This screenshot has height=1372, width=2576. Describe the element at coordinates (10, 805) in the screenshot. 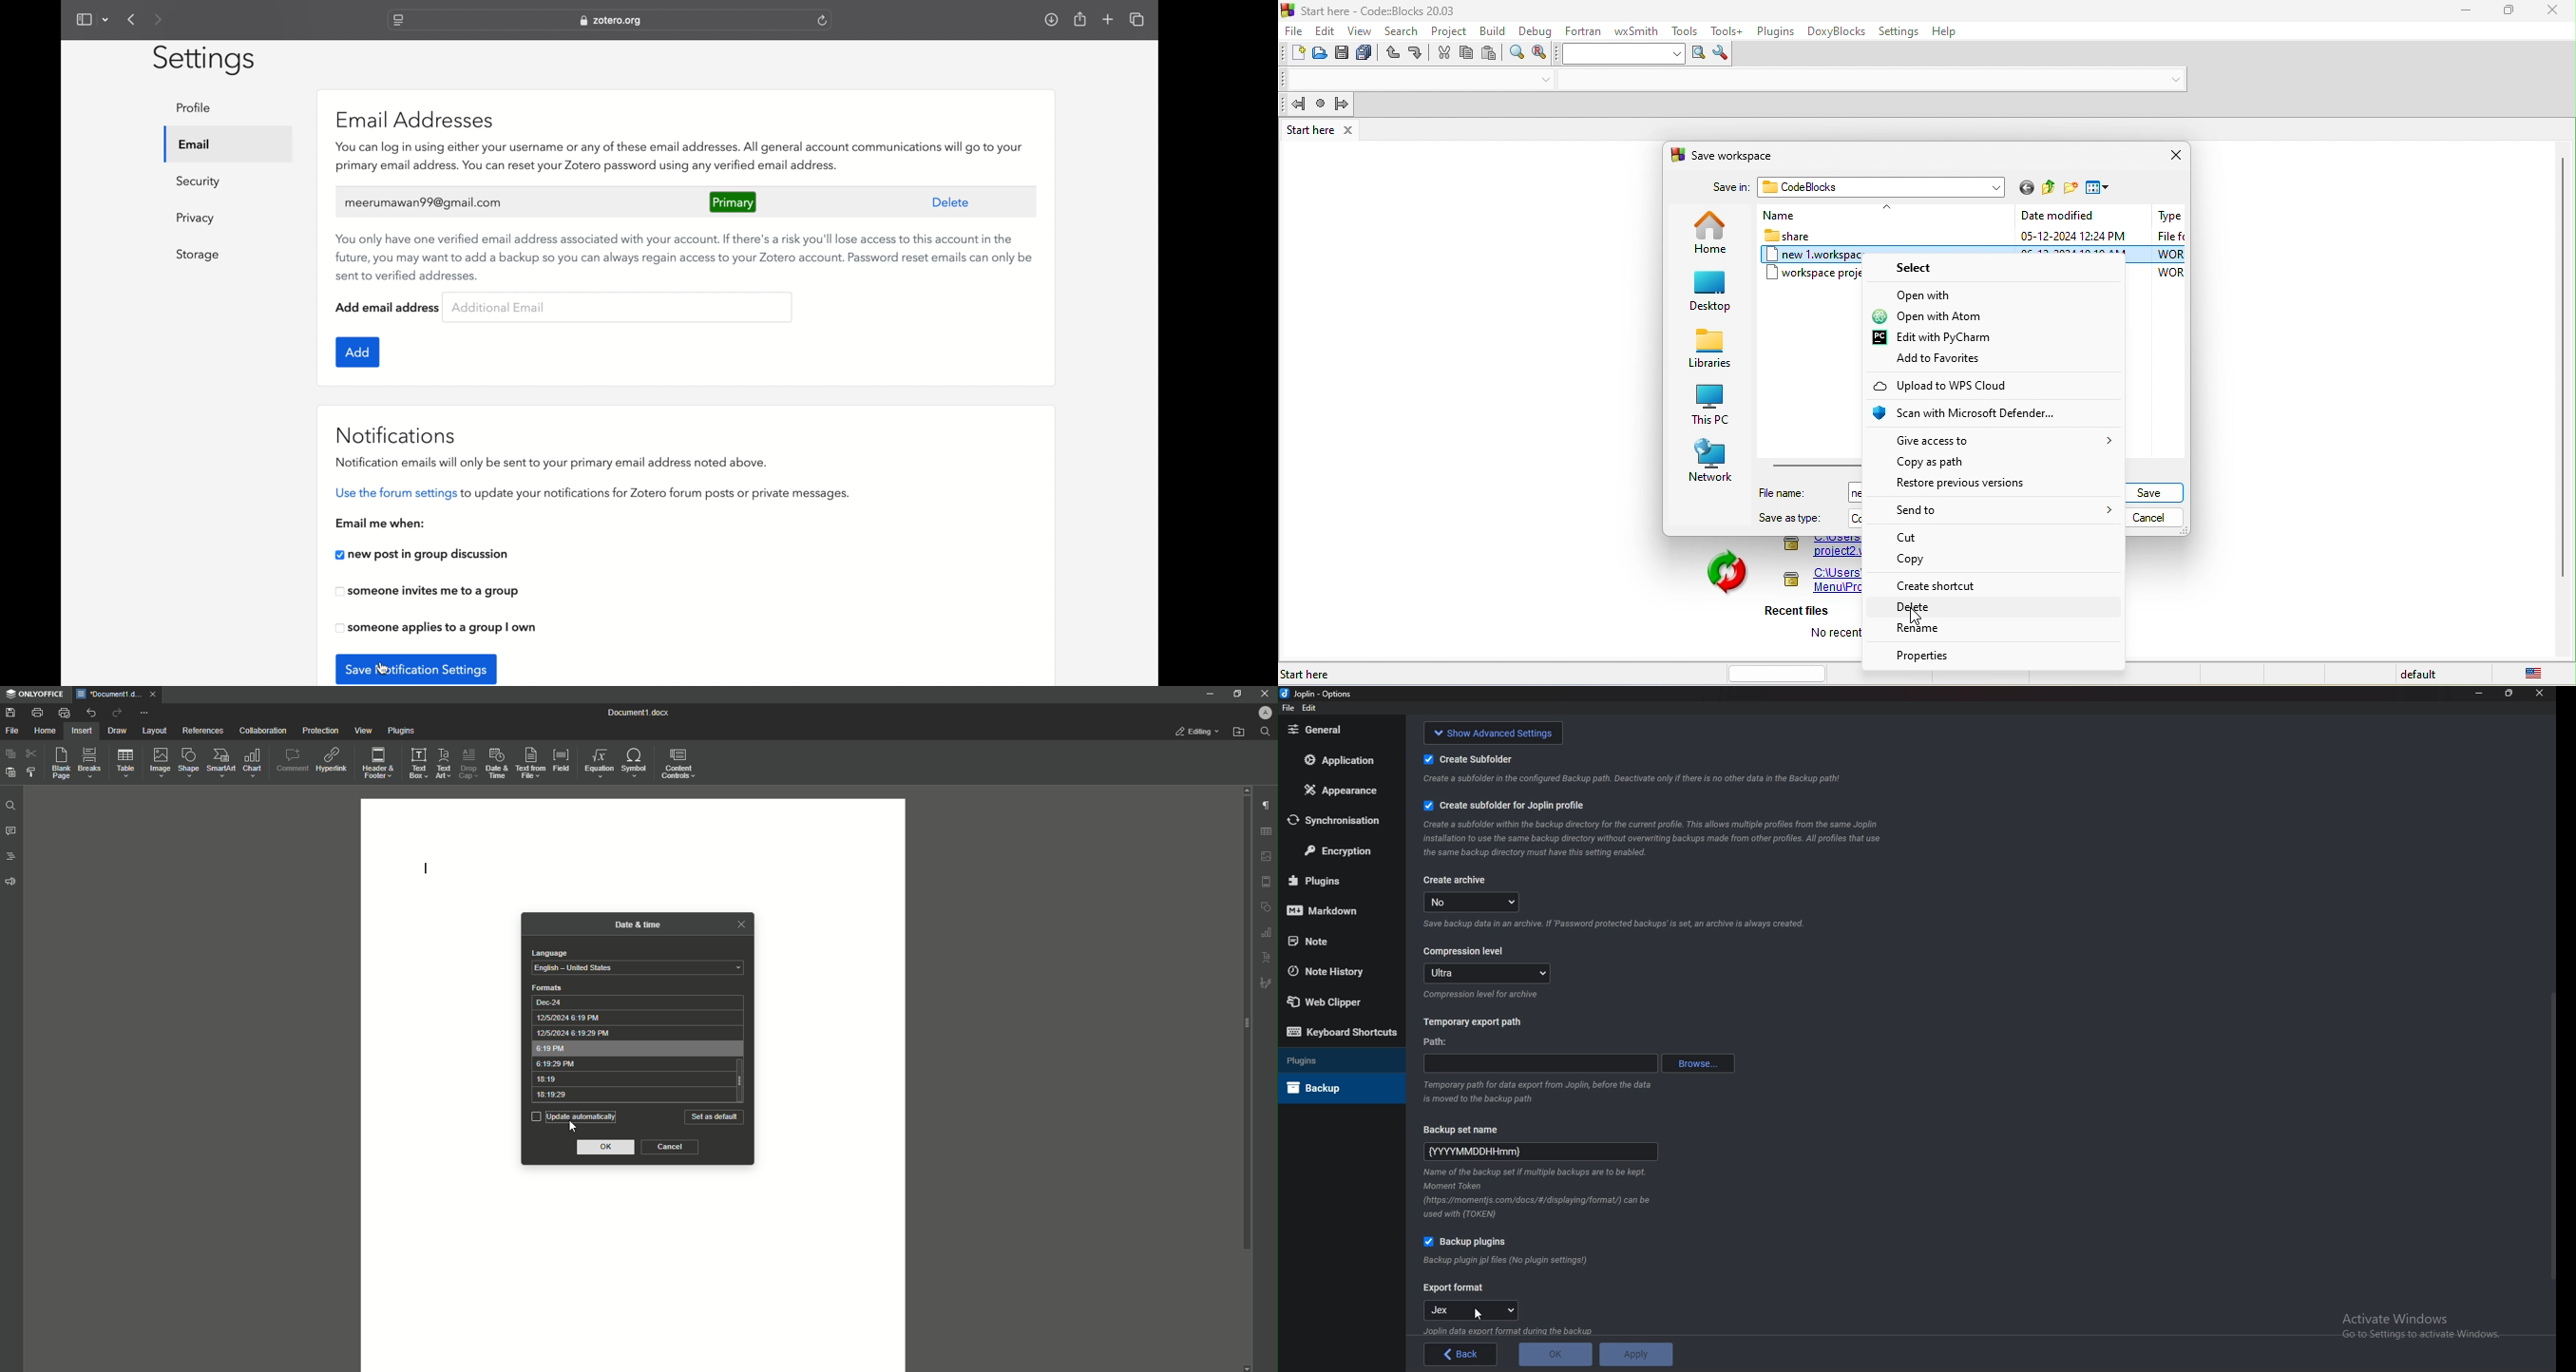

I see `Find` at that location.